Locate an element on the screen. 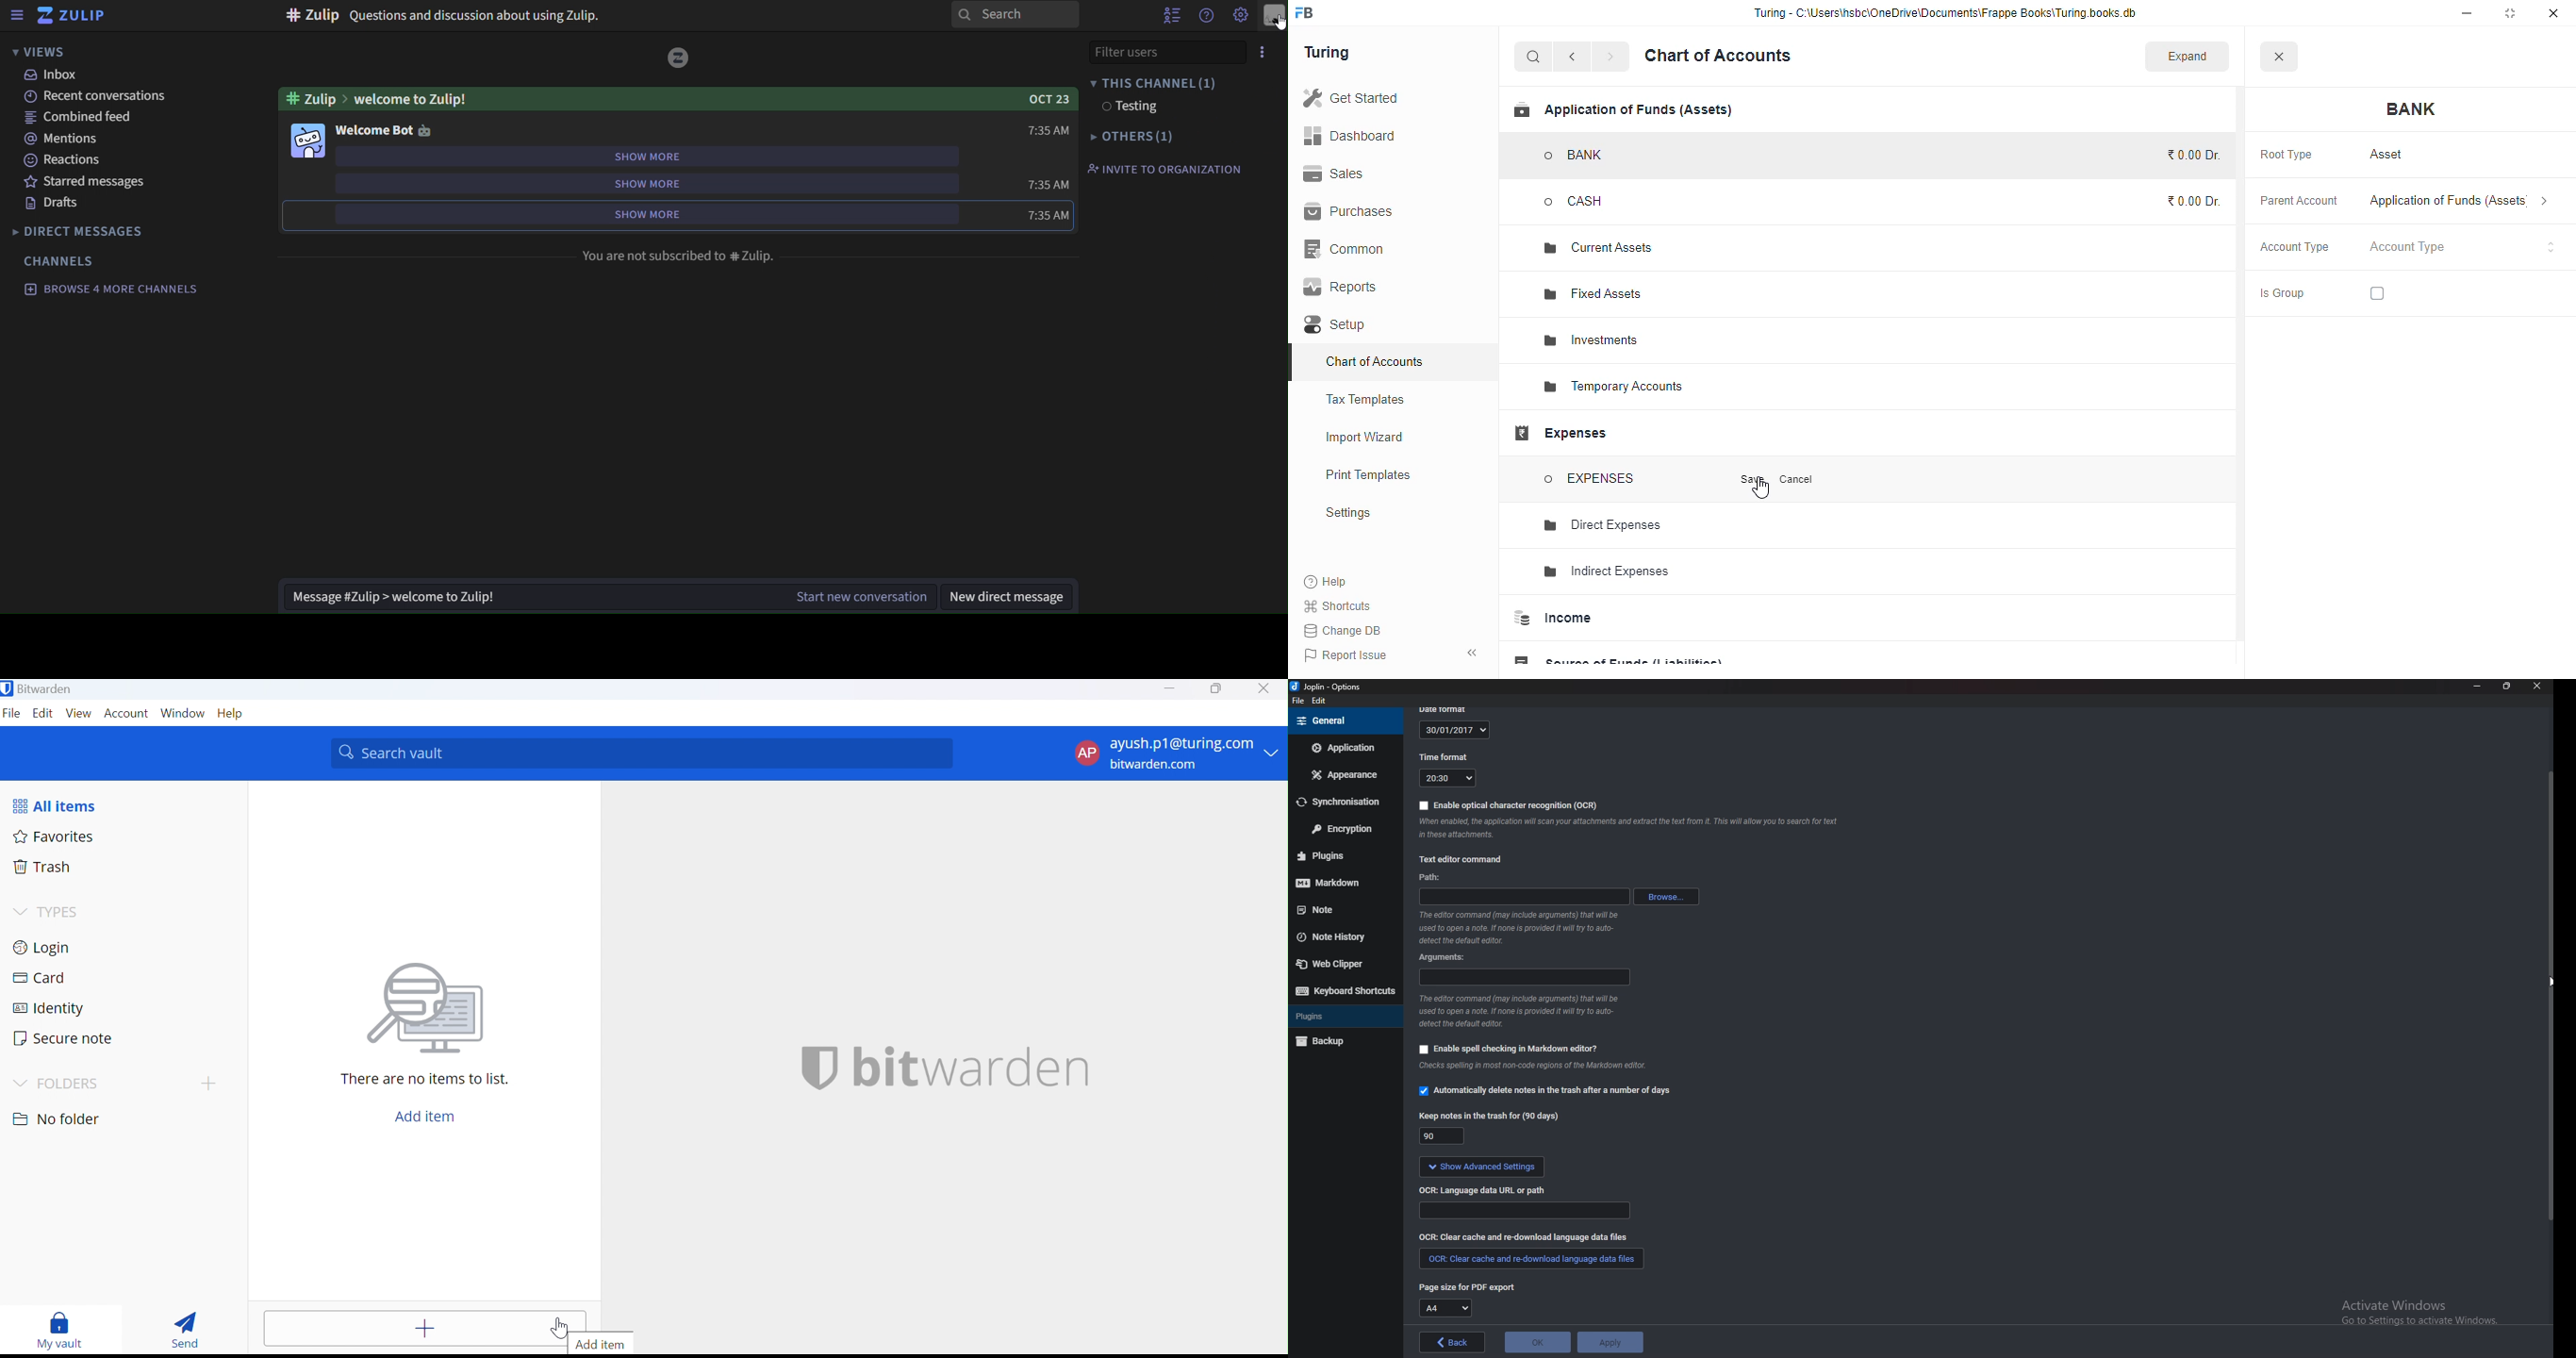  application of funds (assets) is located at coordinates (1623, 109).